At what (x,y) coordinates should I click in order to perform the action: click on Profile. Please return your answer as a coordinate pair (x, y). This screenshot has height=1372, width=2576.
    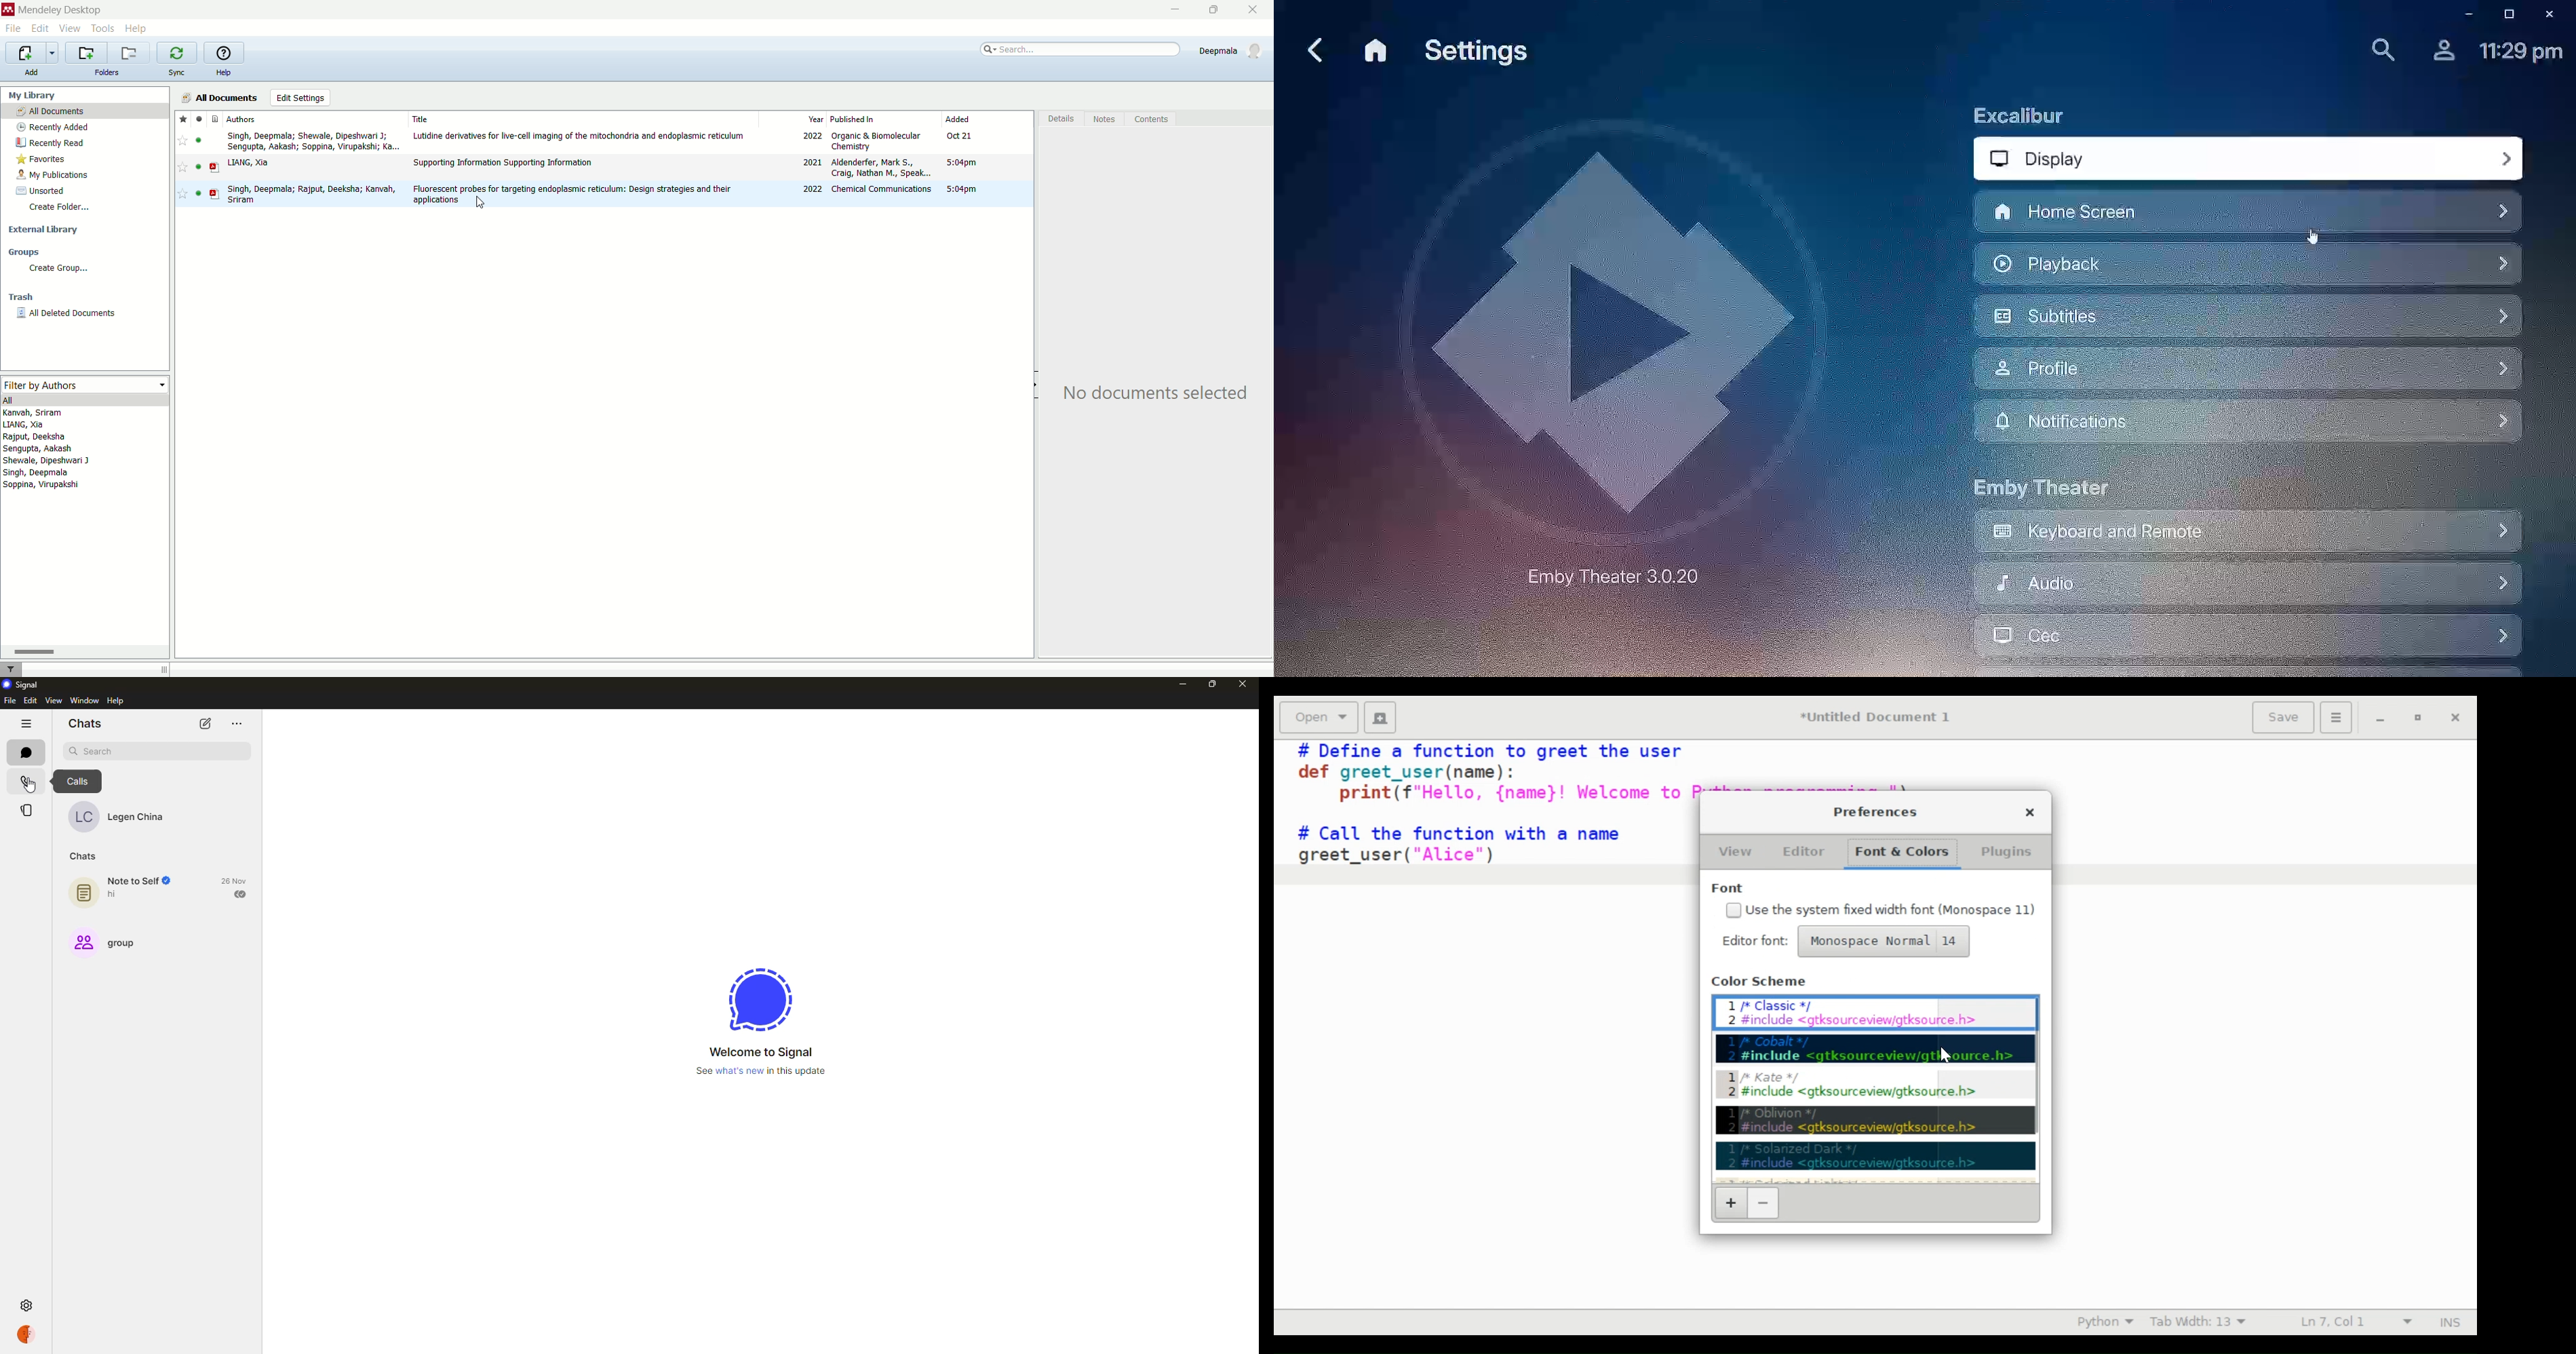
    Looking at the image, I should click on (2440, 55).